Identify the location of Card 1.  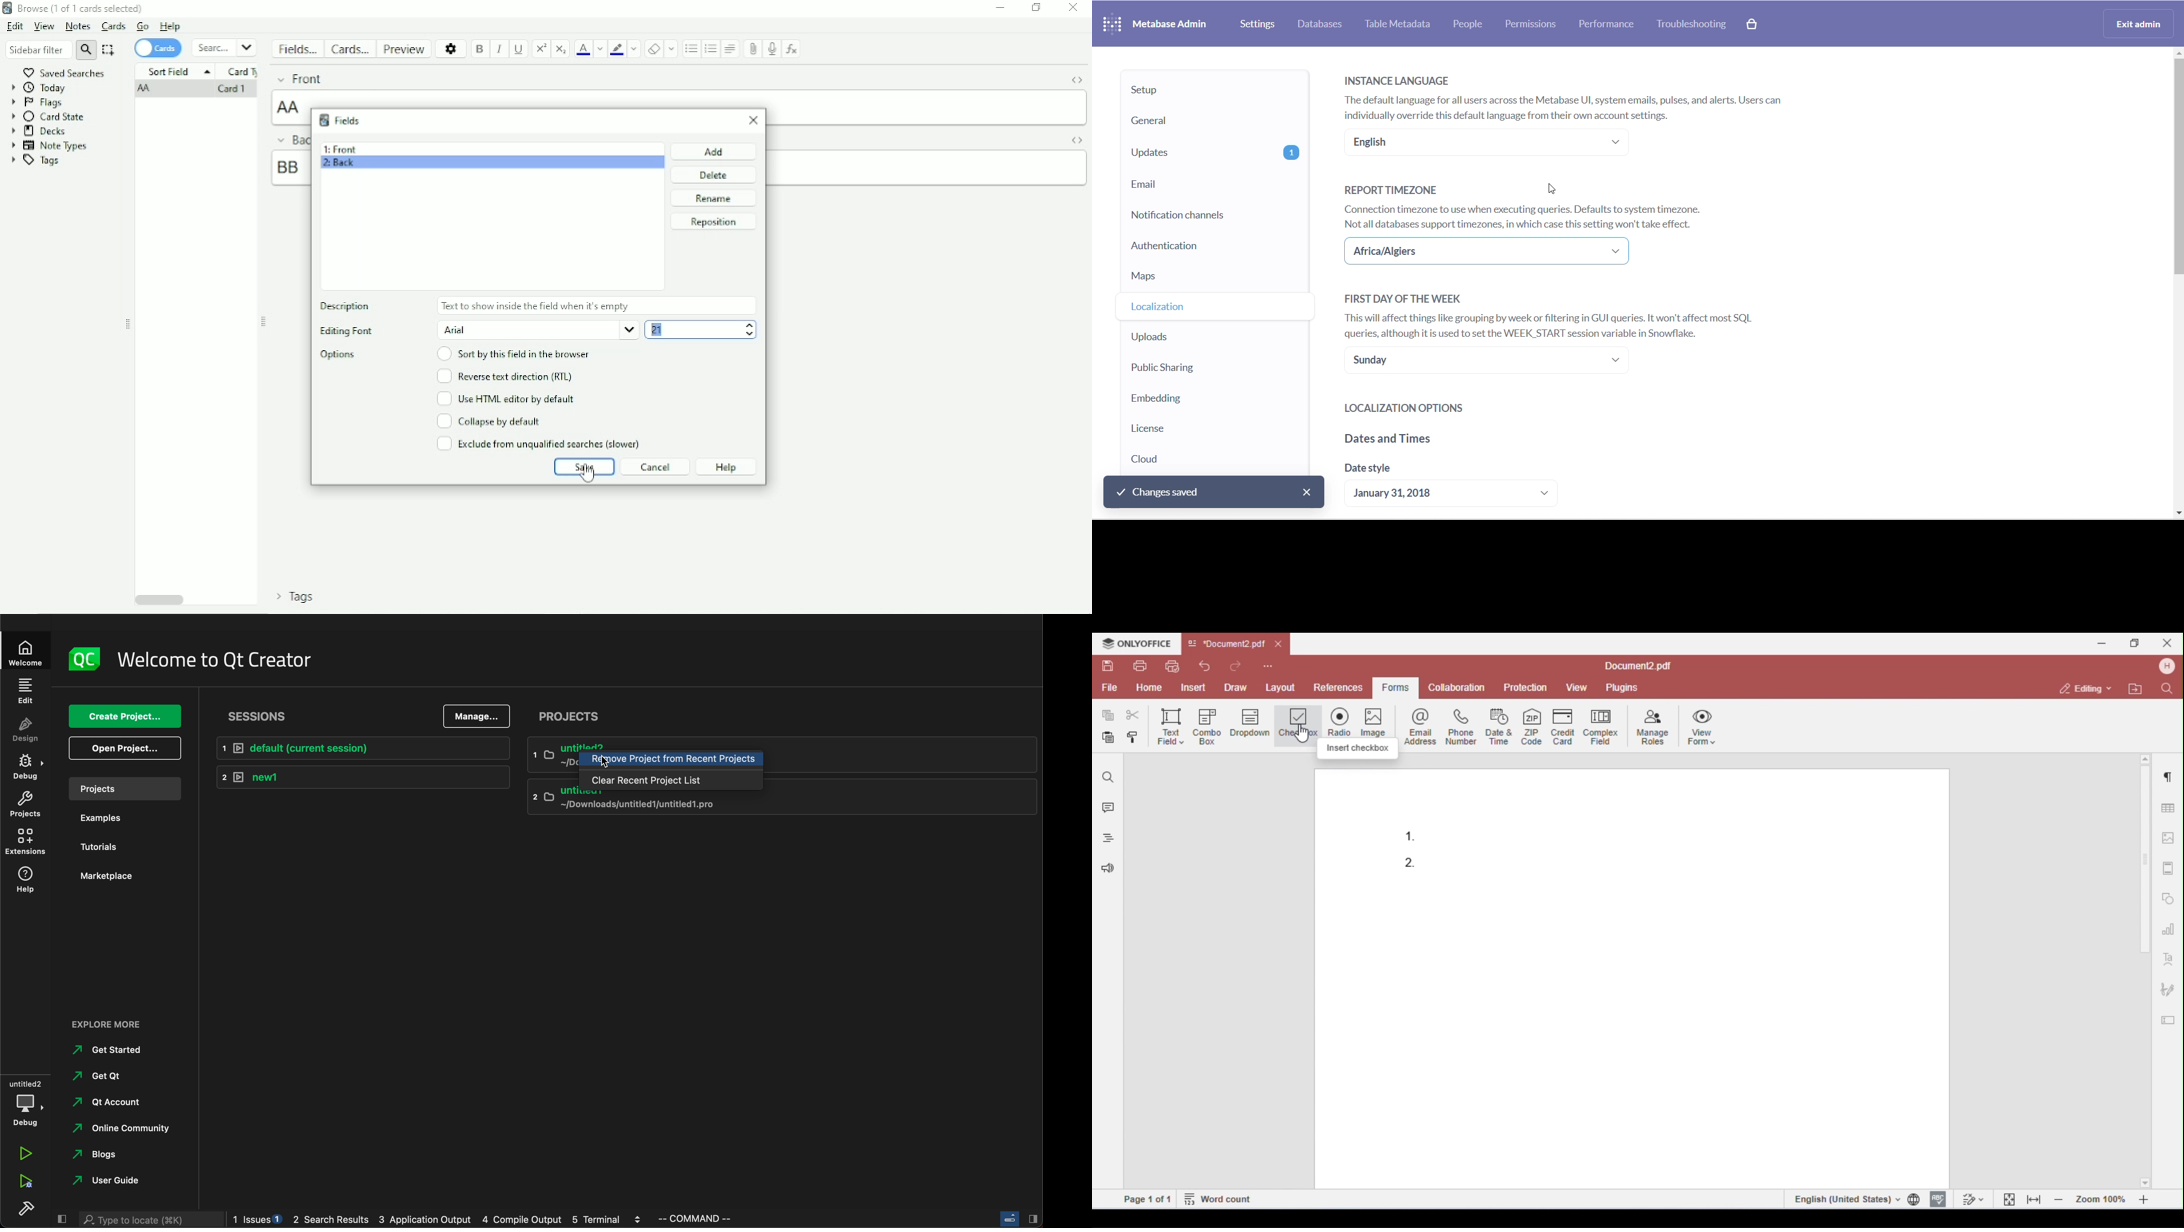
(230, 90).